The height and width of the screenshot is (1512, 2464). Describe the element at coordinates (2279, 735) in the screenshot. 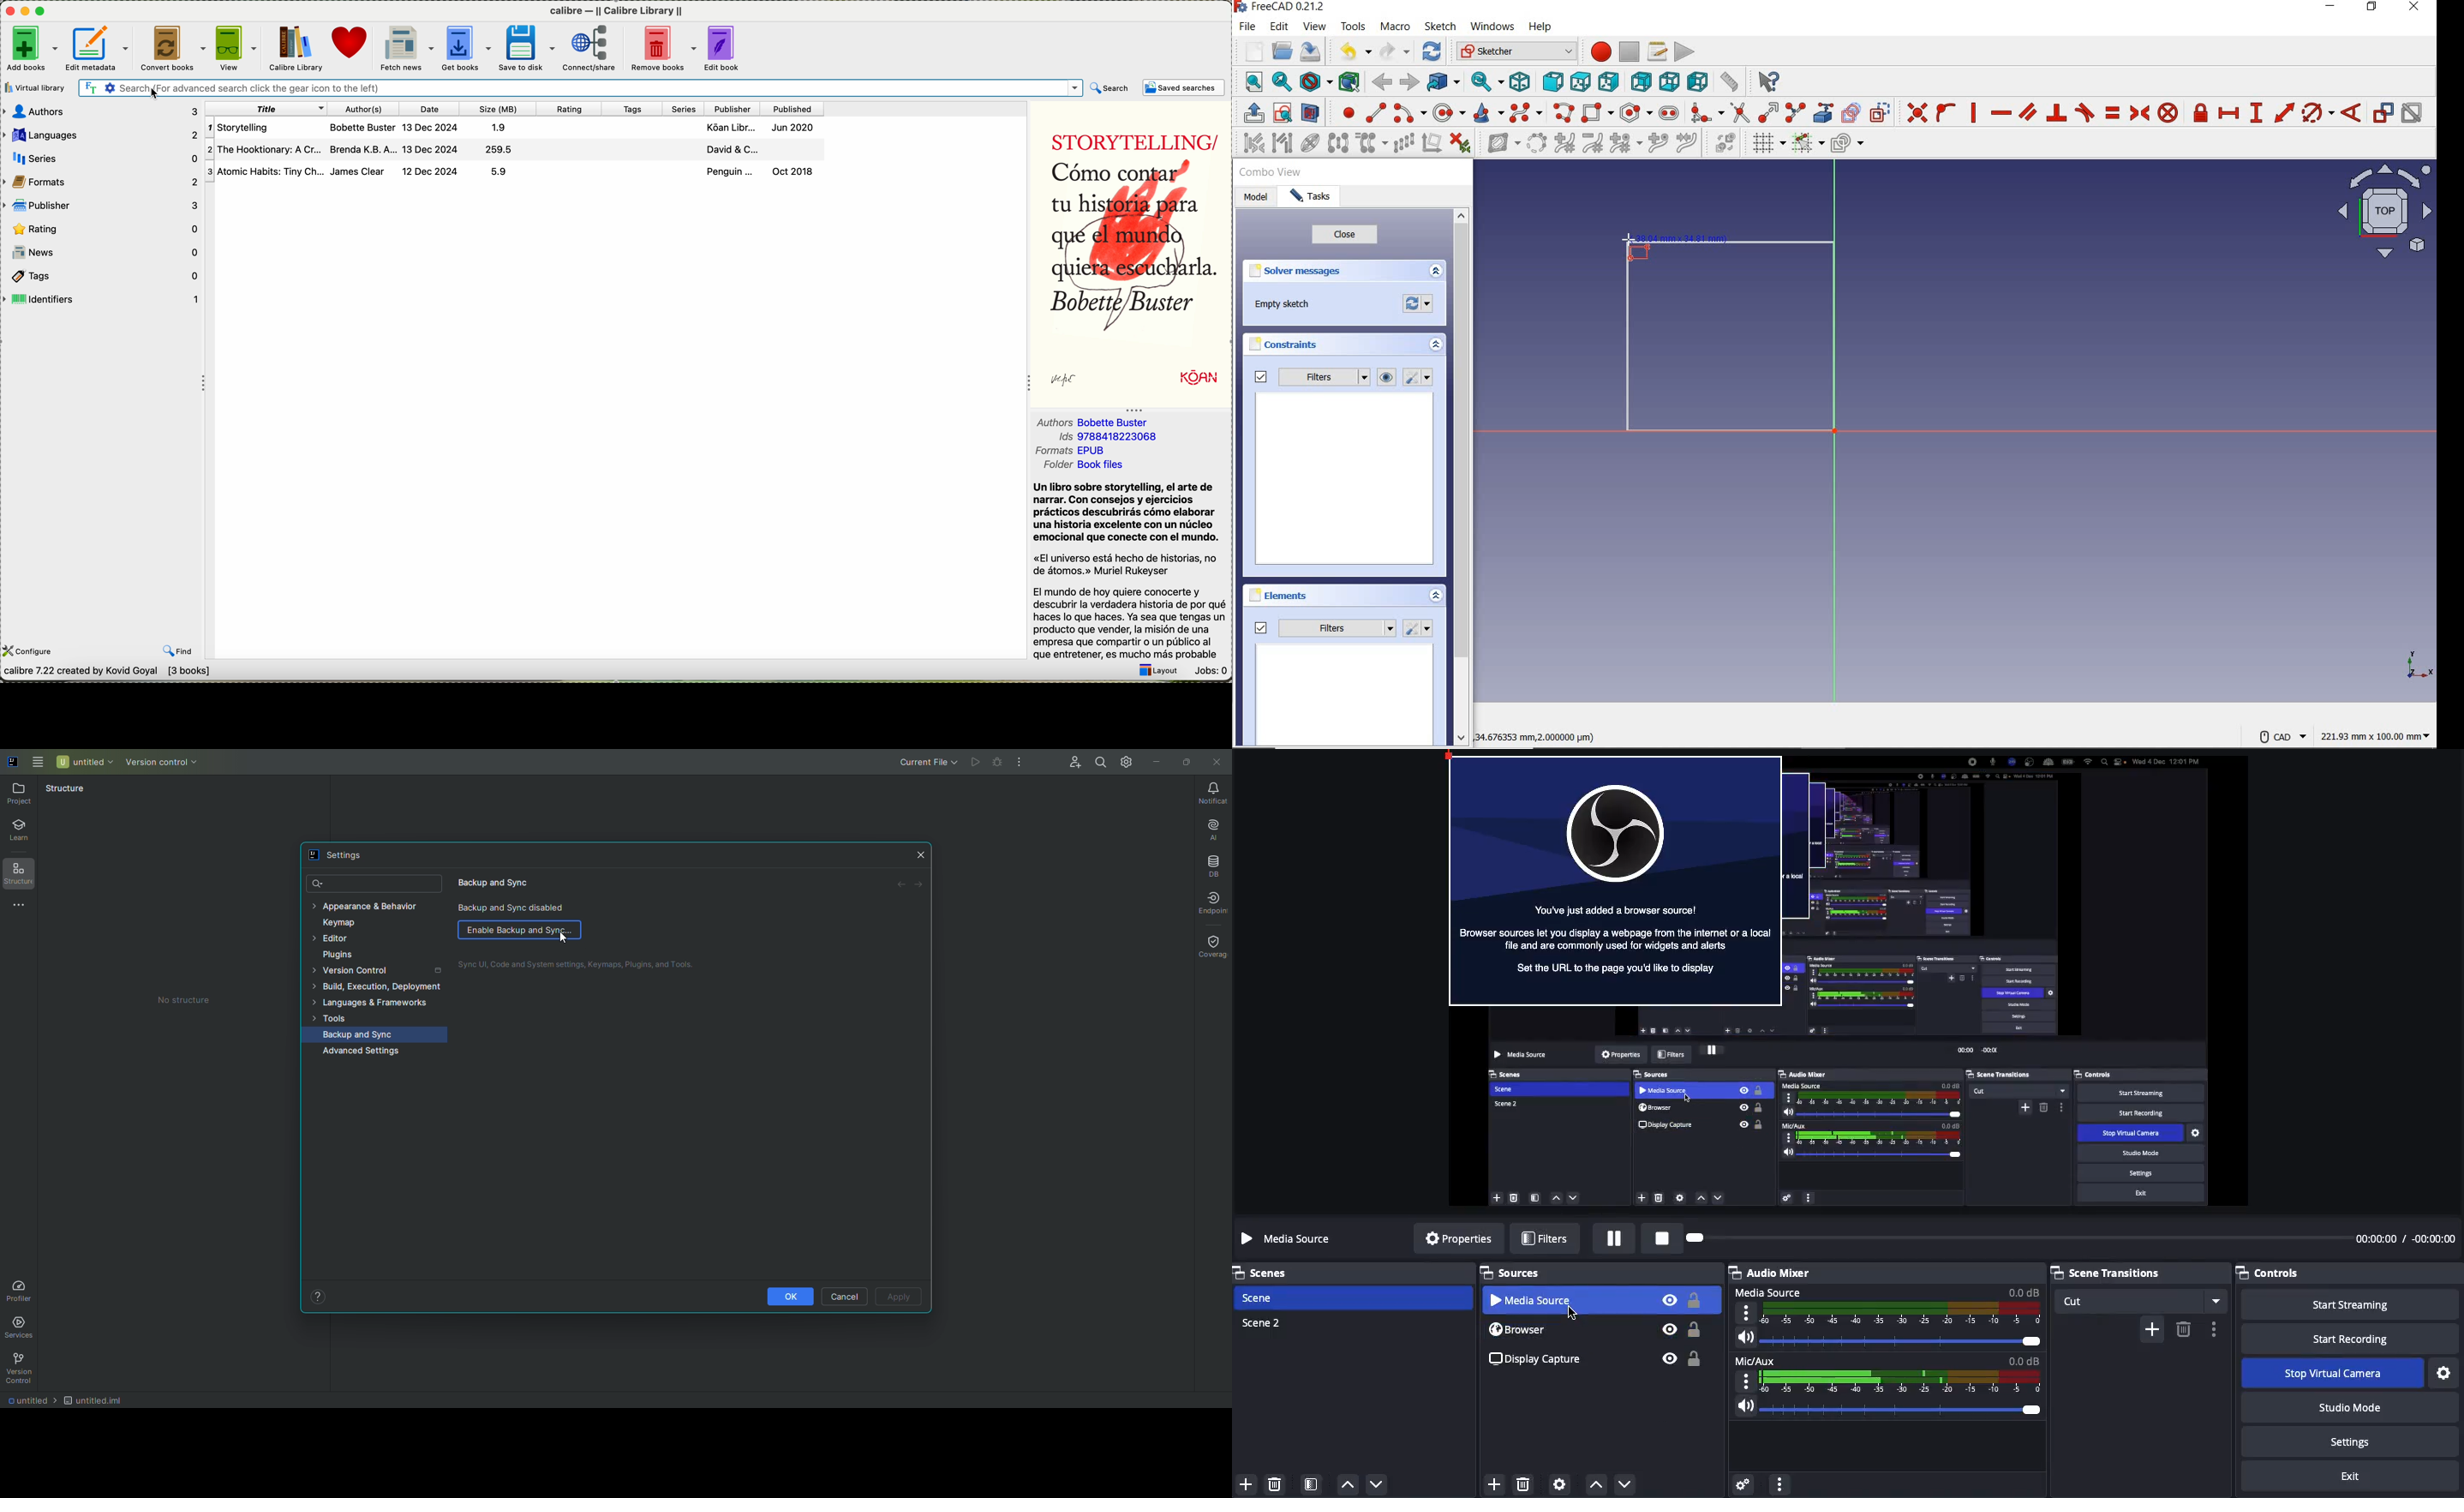

I see `CAD Navigation style` at that location.